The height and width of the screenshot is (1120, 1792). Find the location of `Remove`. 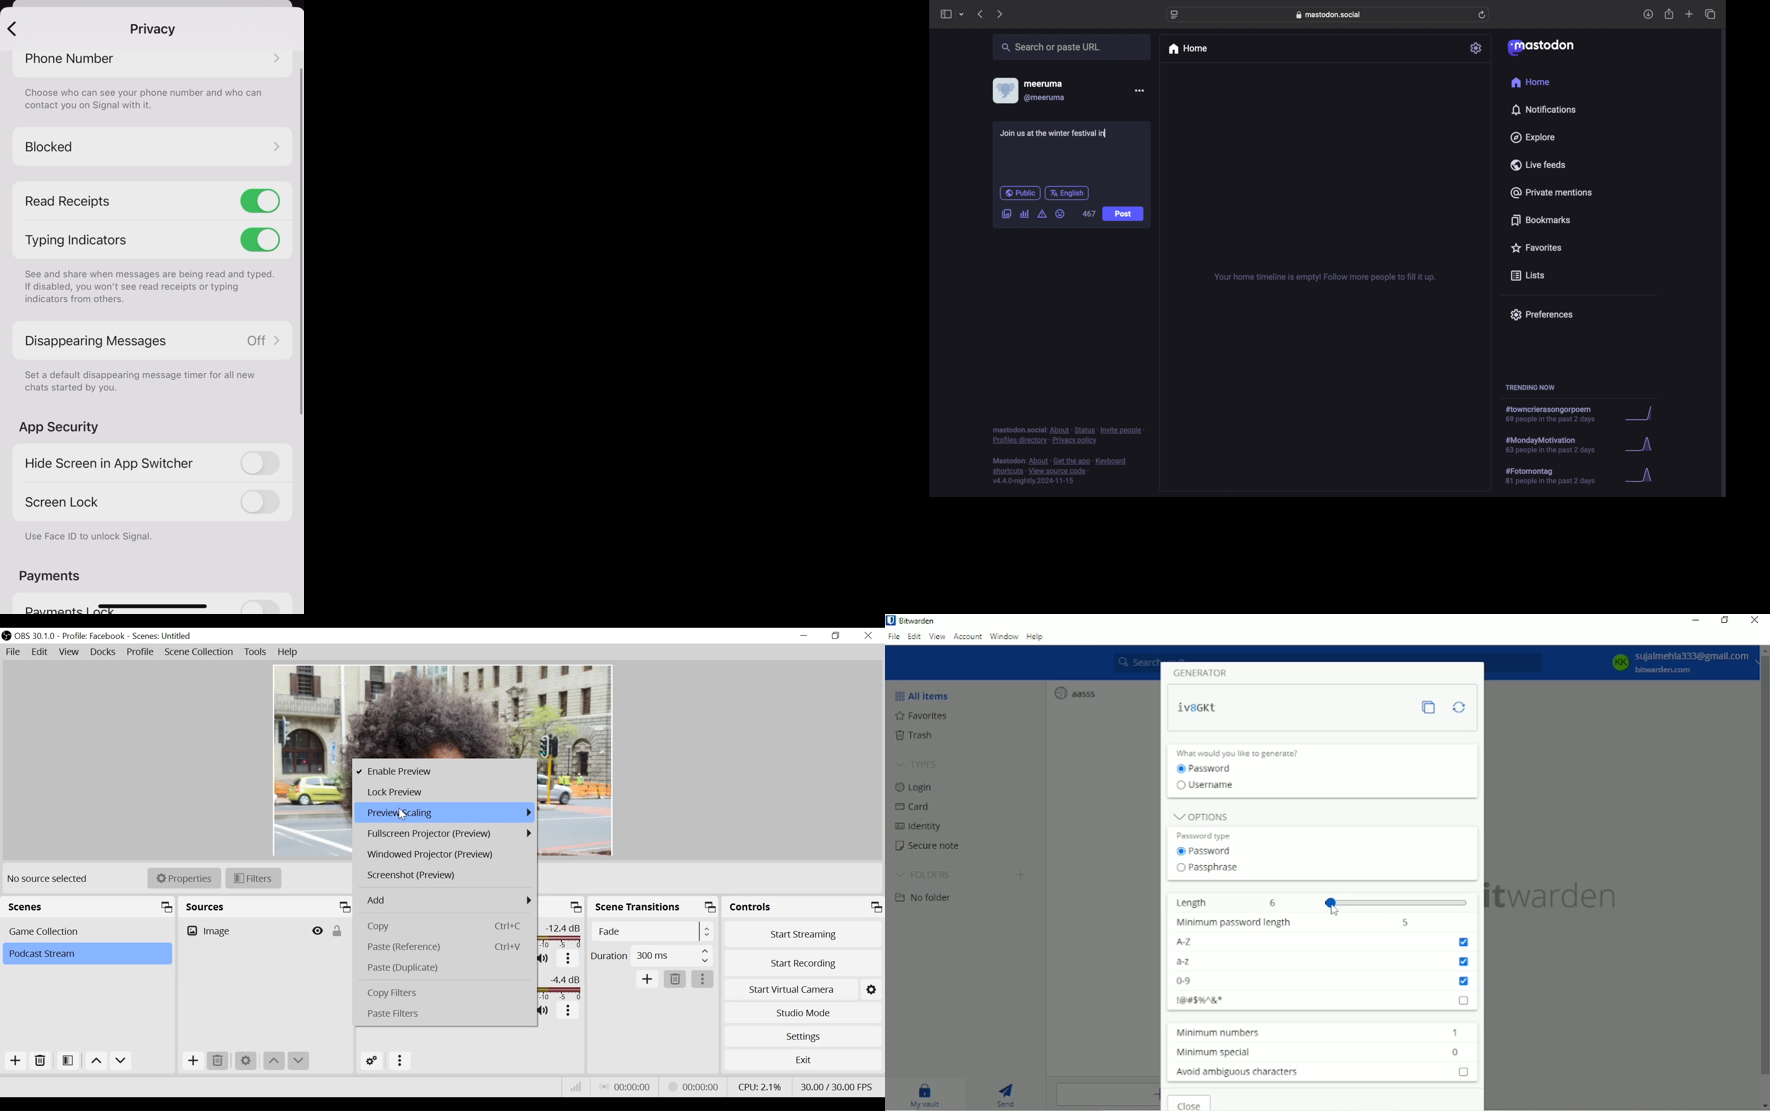

Remove is located at coordinates (676, 980).